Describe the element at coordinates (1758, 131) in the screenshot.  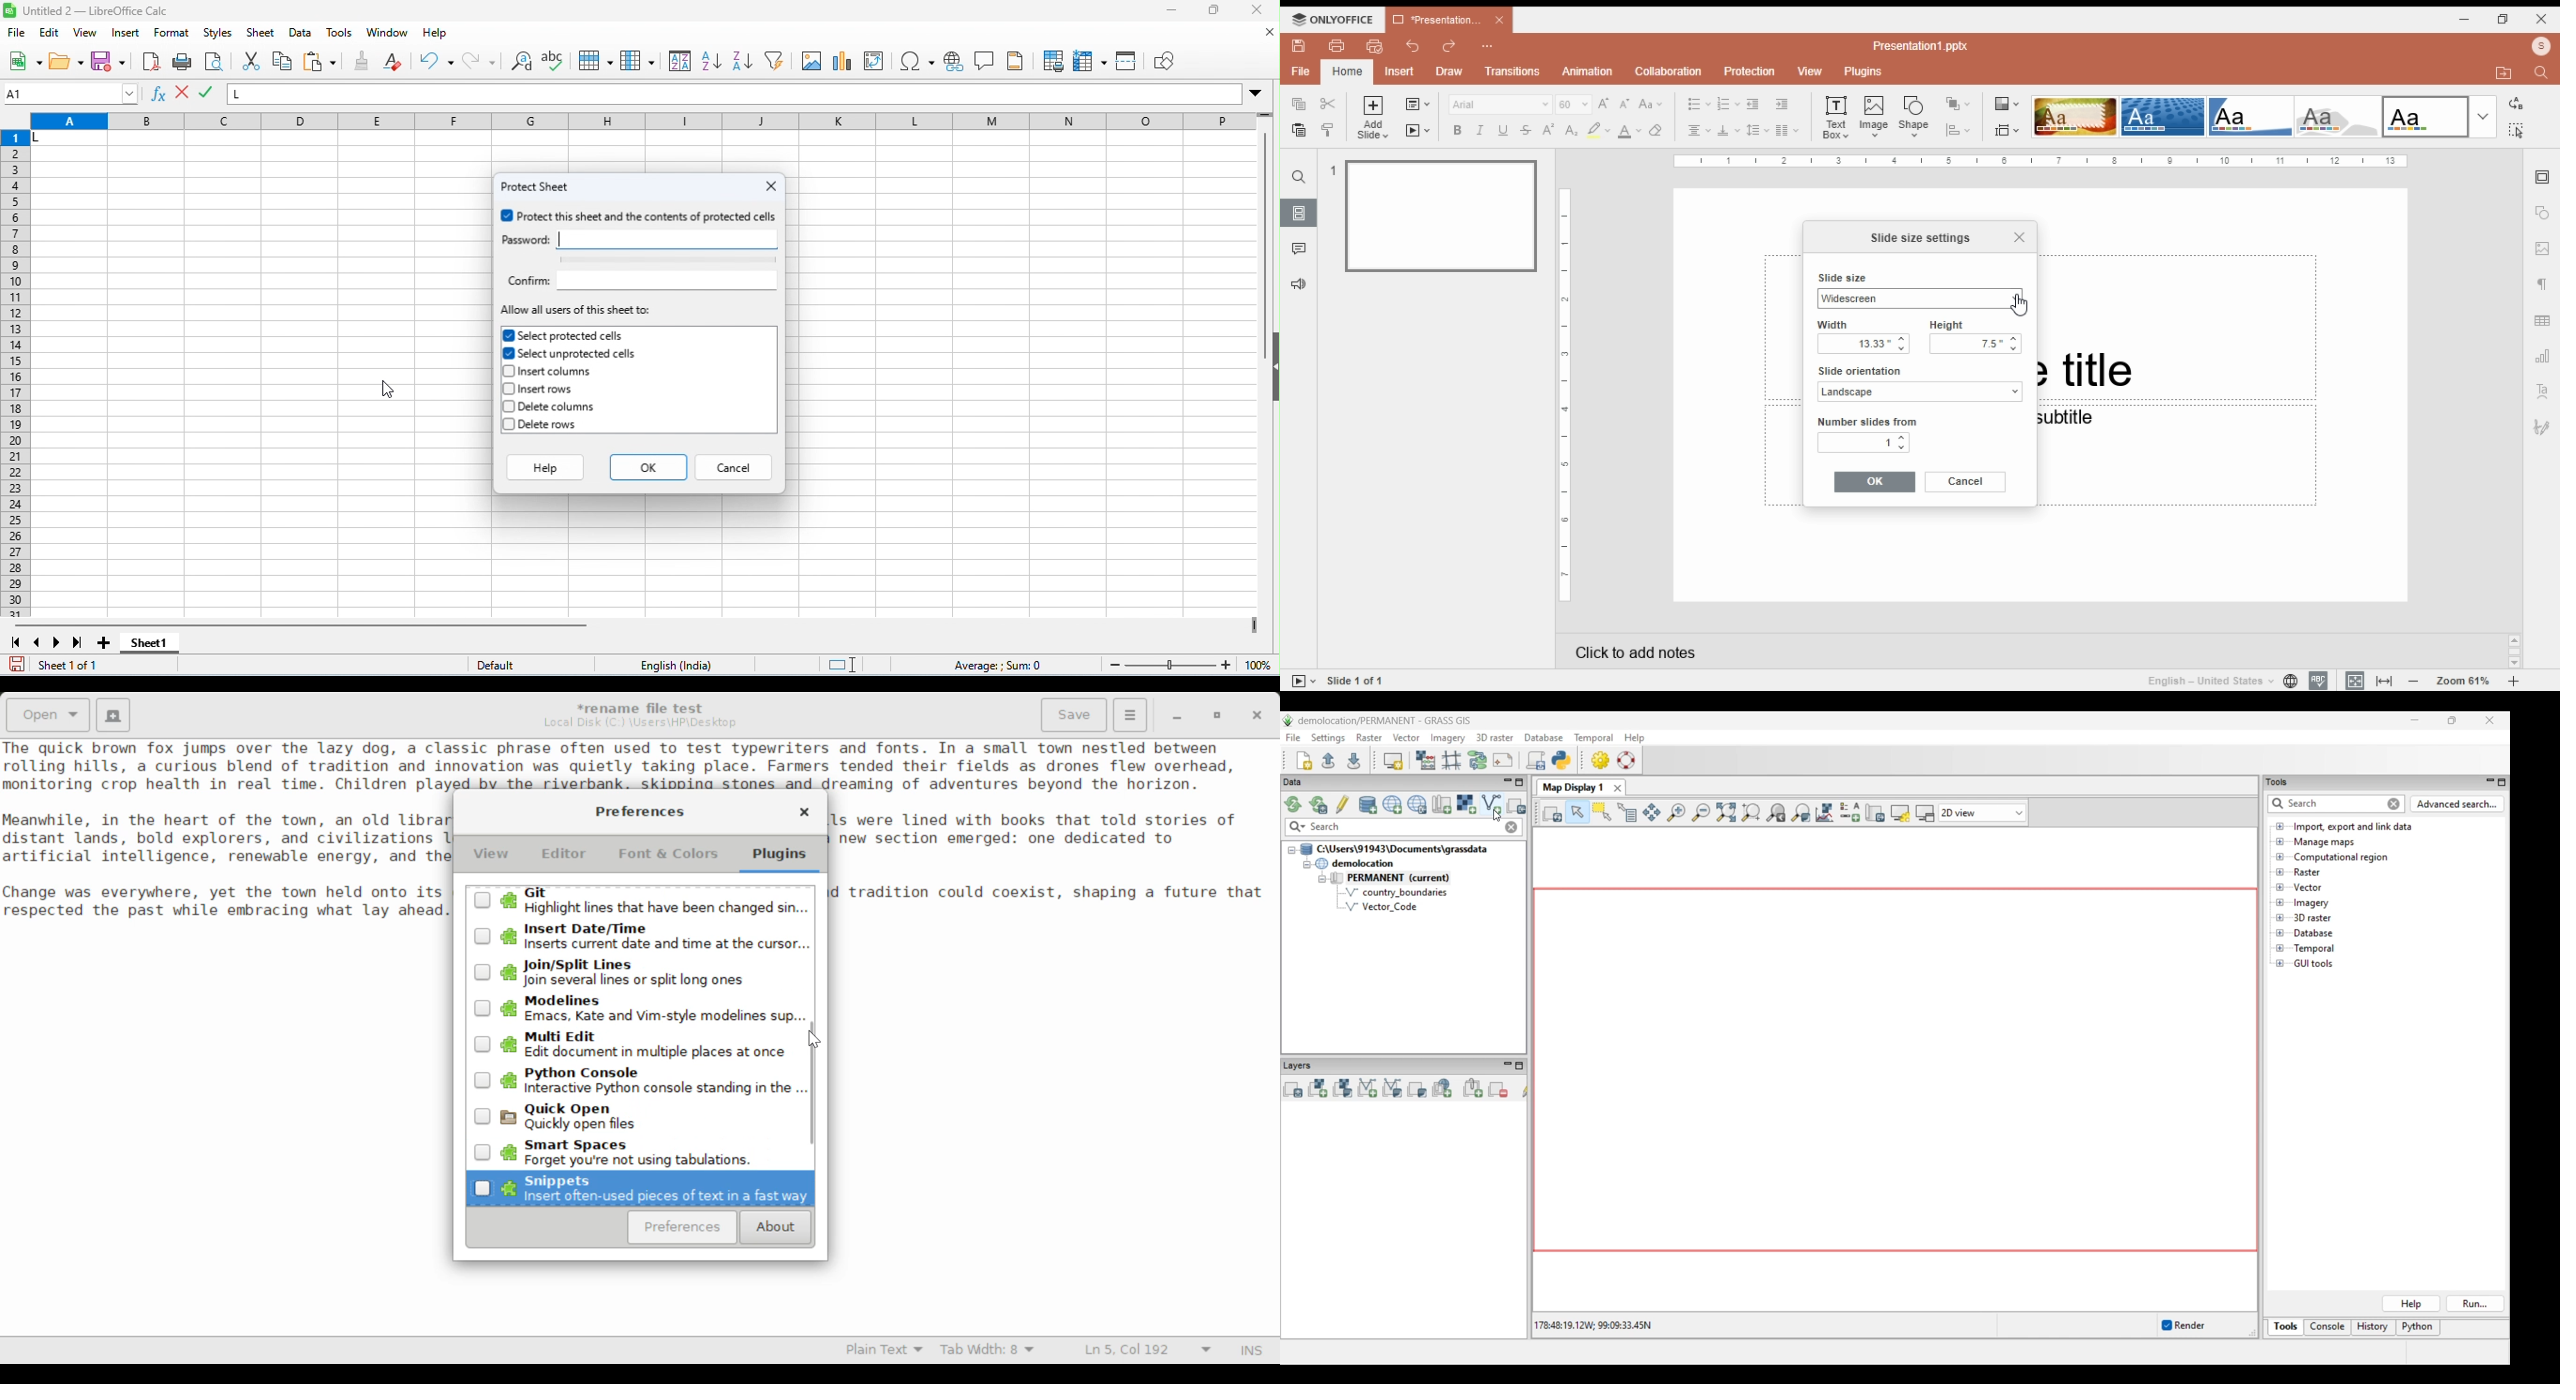
I see `line spacing` at that location.